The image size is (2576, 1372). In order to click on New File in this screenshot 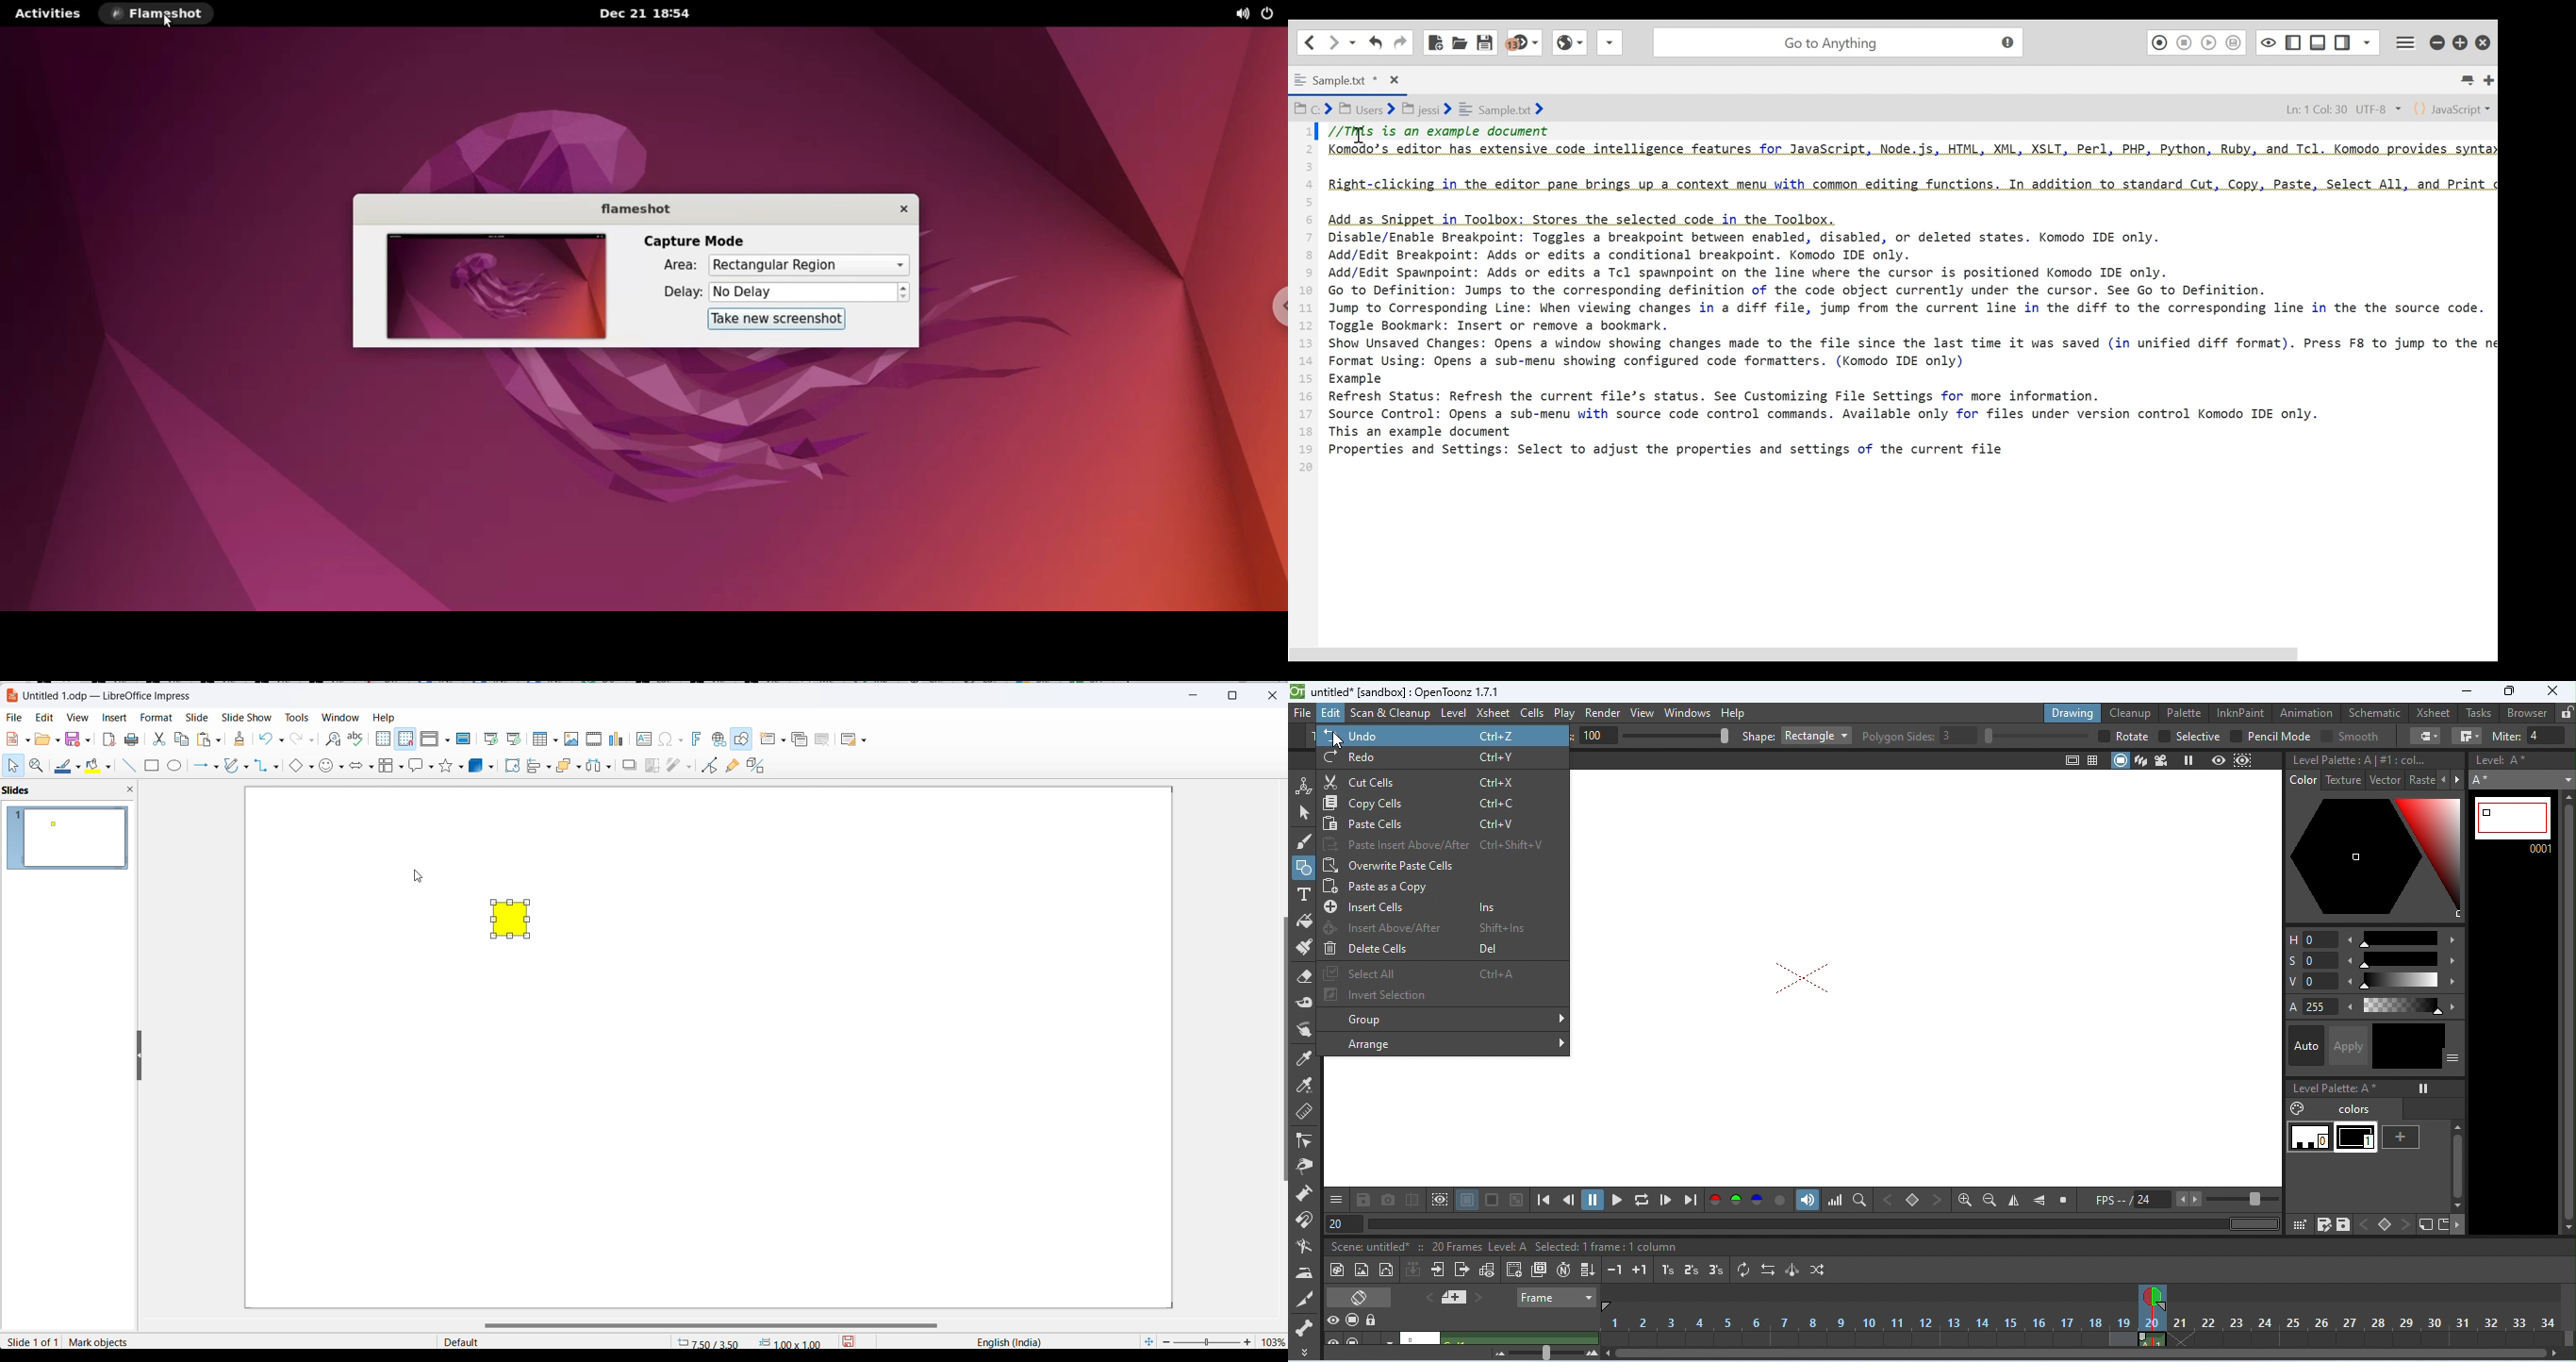, I will do `click(1436, 41)`.